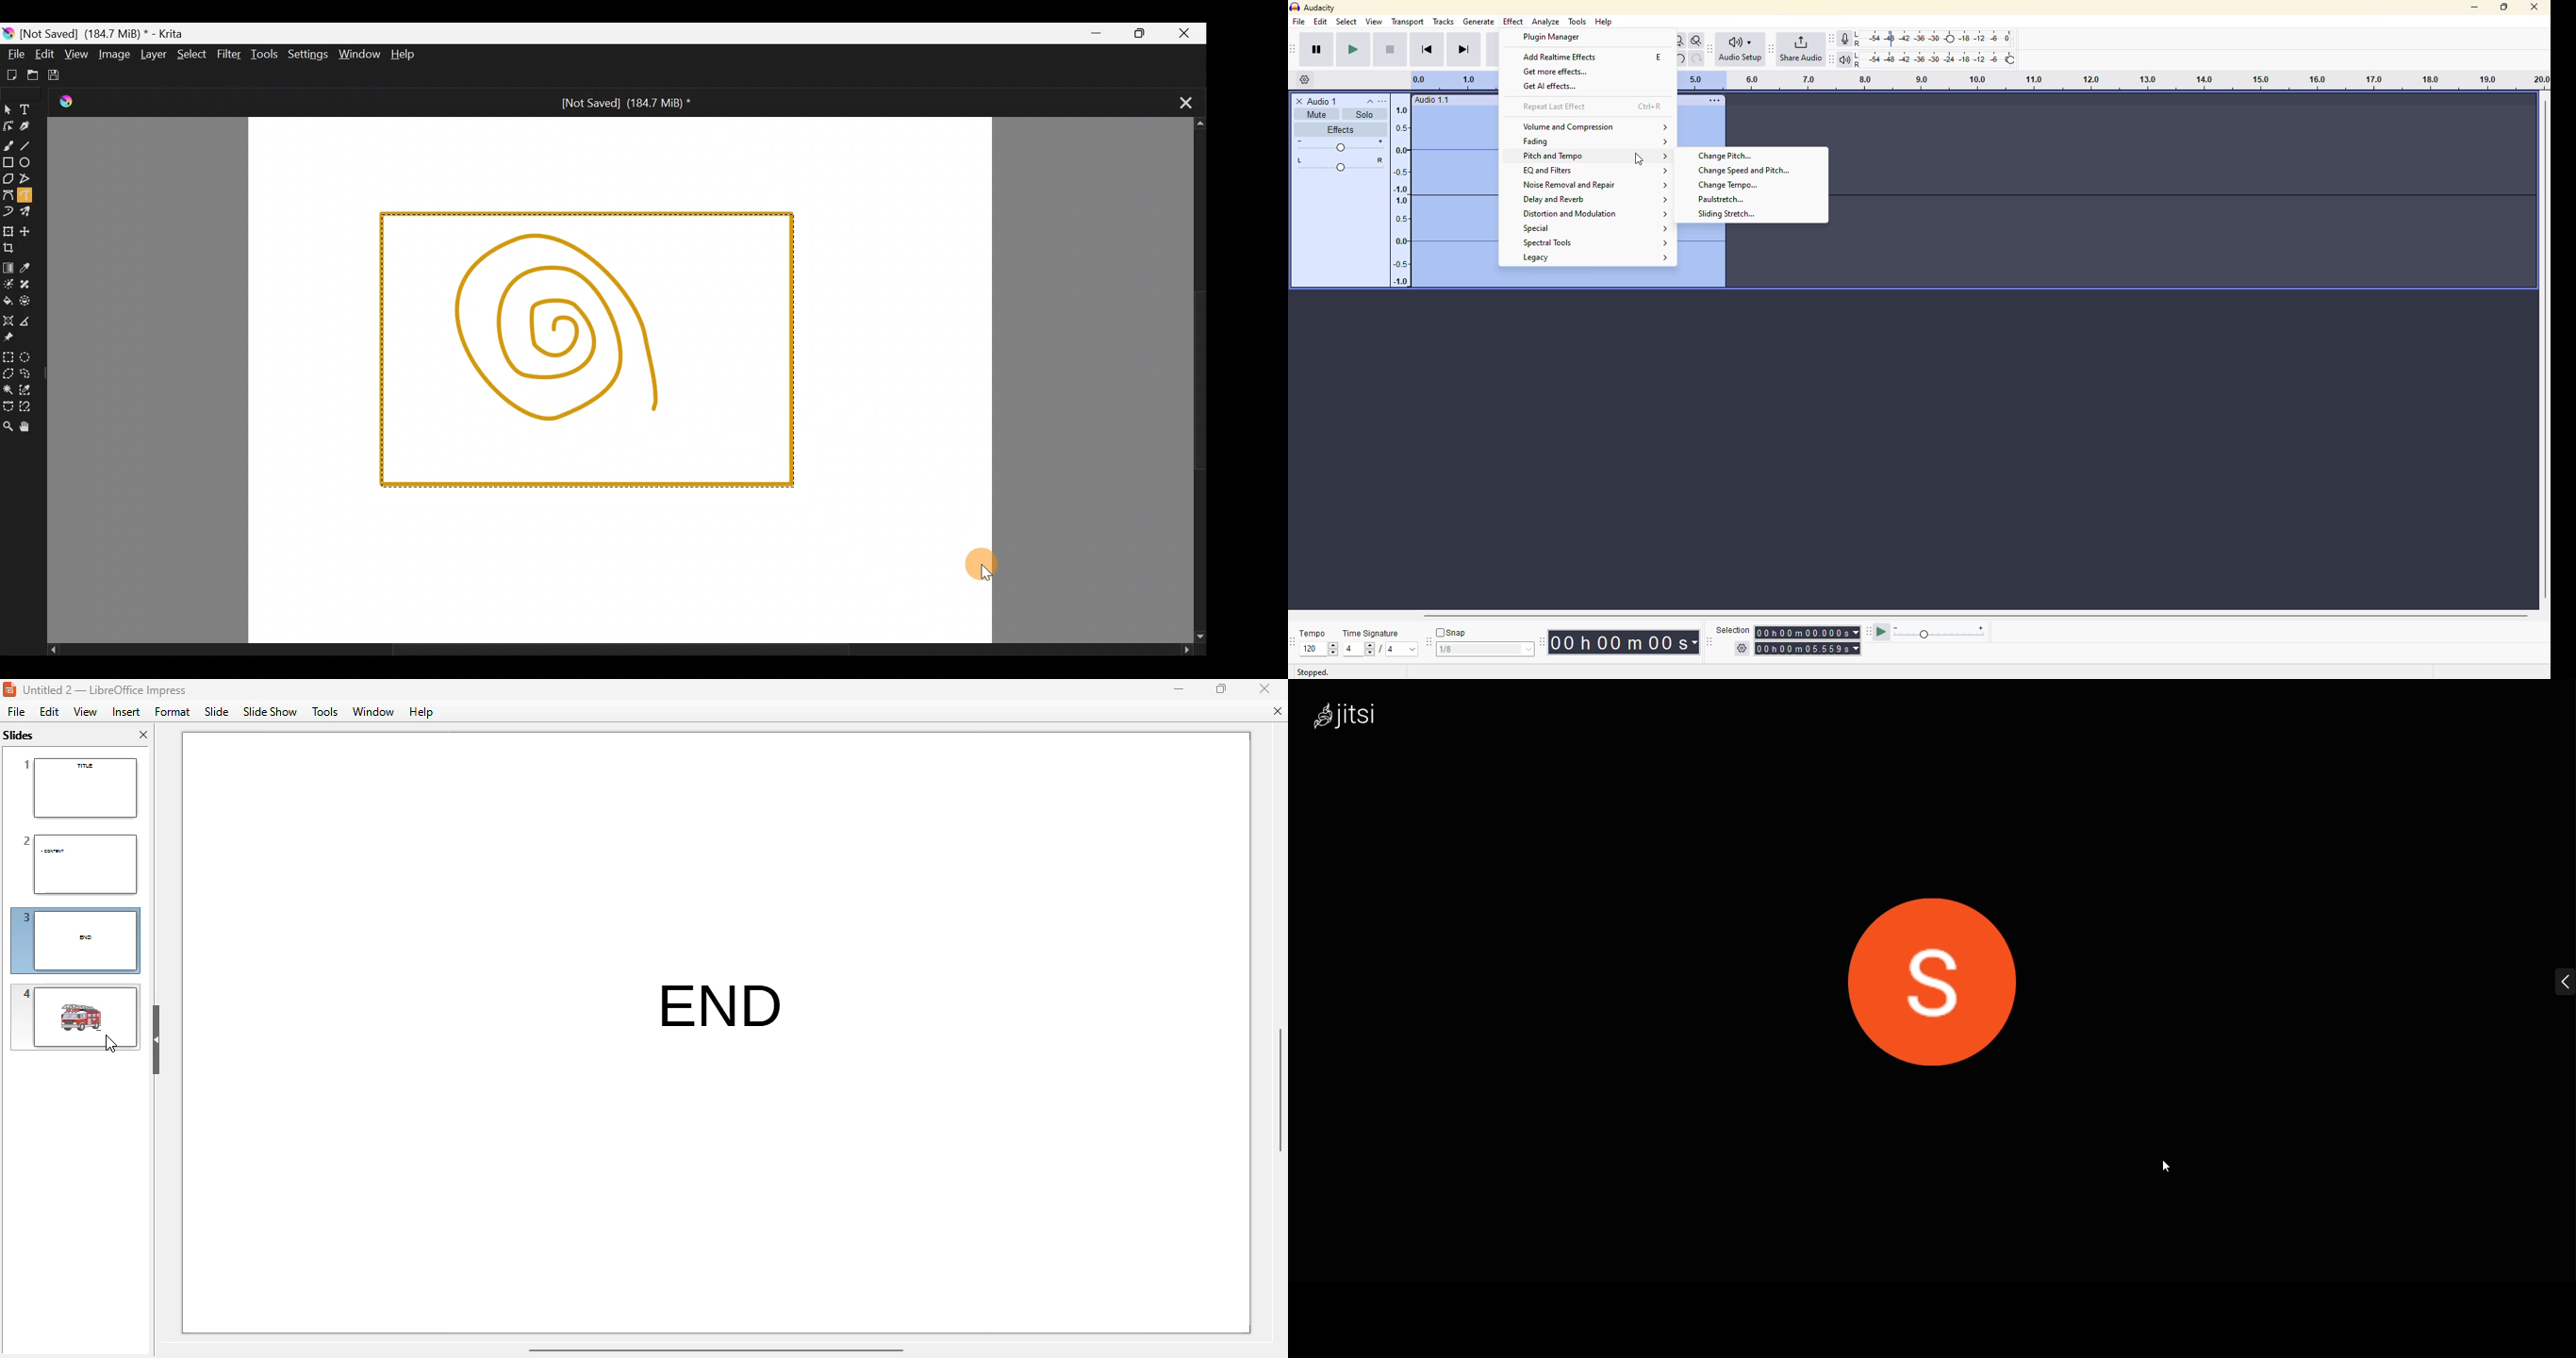 The image size is (2576, 1372). I want to click on time, so click(1810, 649).